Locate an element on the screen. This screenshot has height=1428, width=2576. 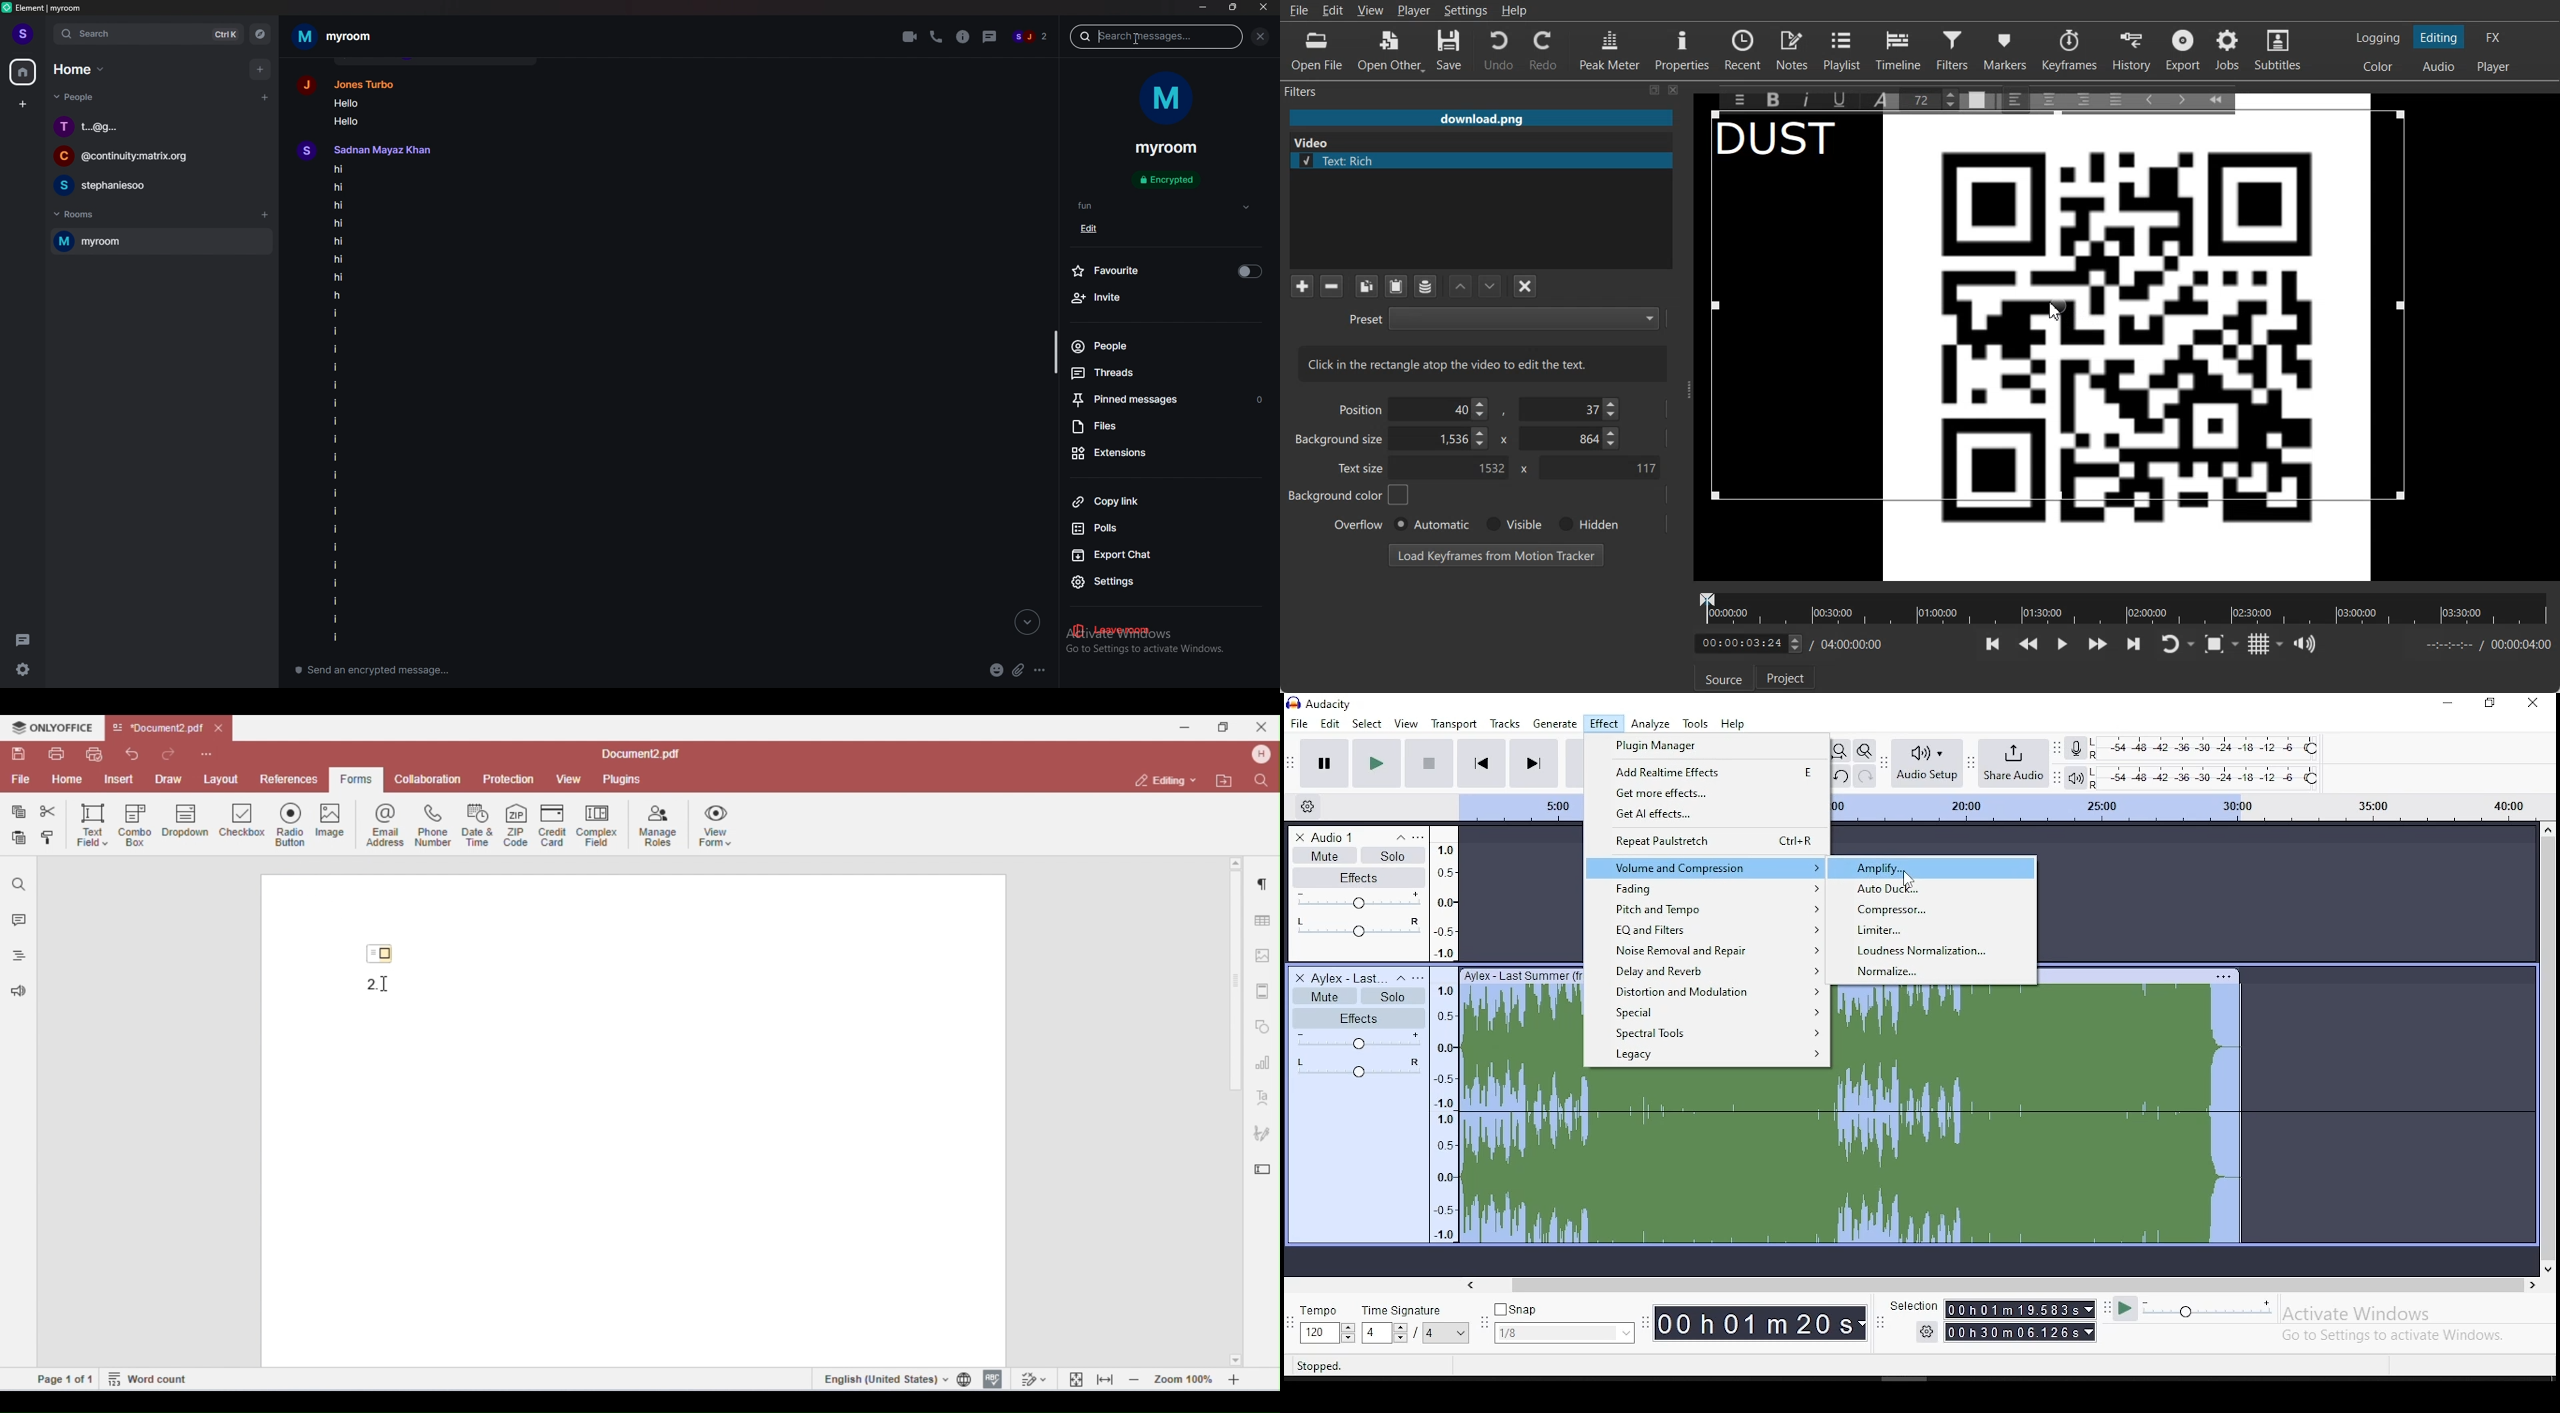
Insert Indent is located at coordinates (2182, 98).